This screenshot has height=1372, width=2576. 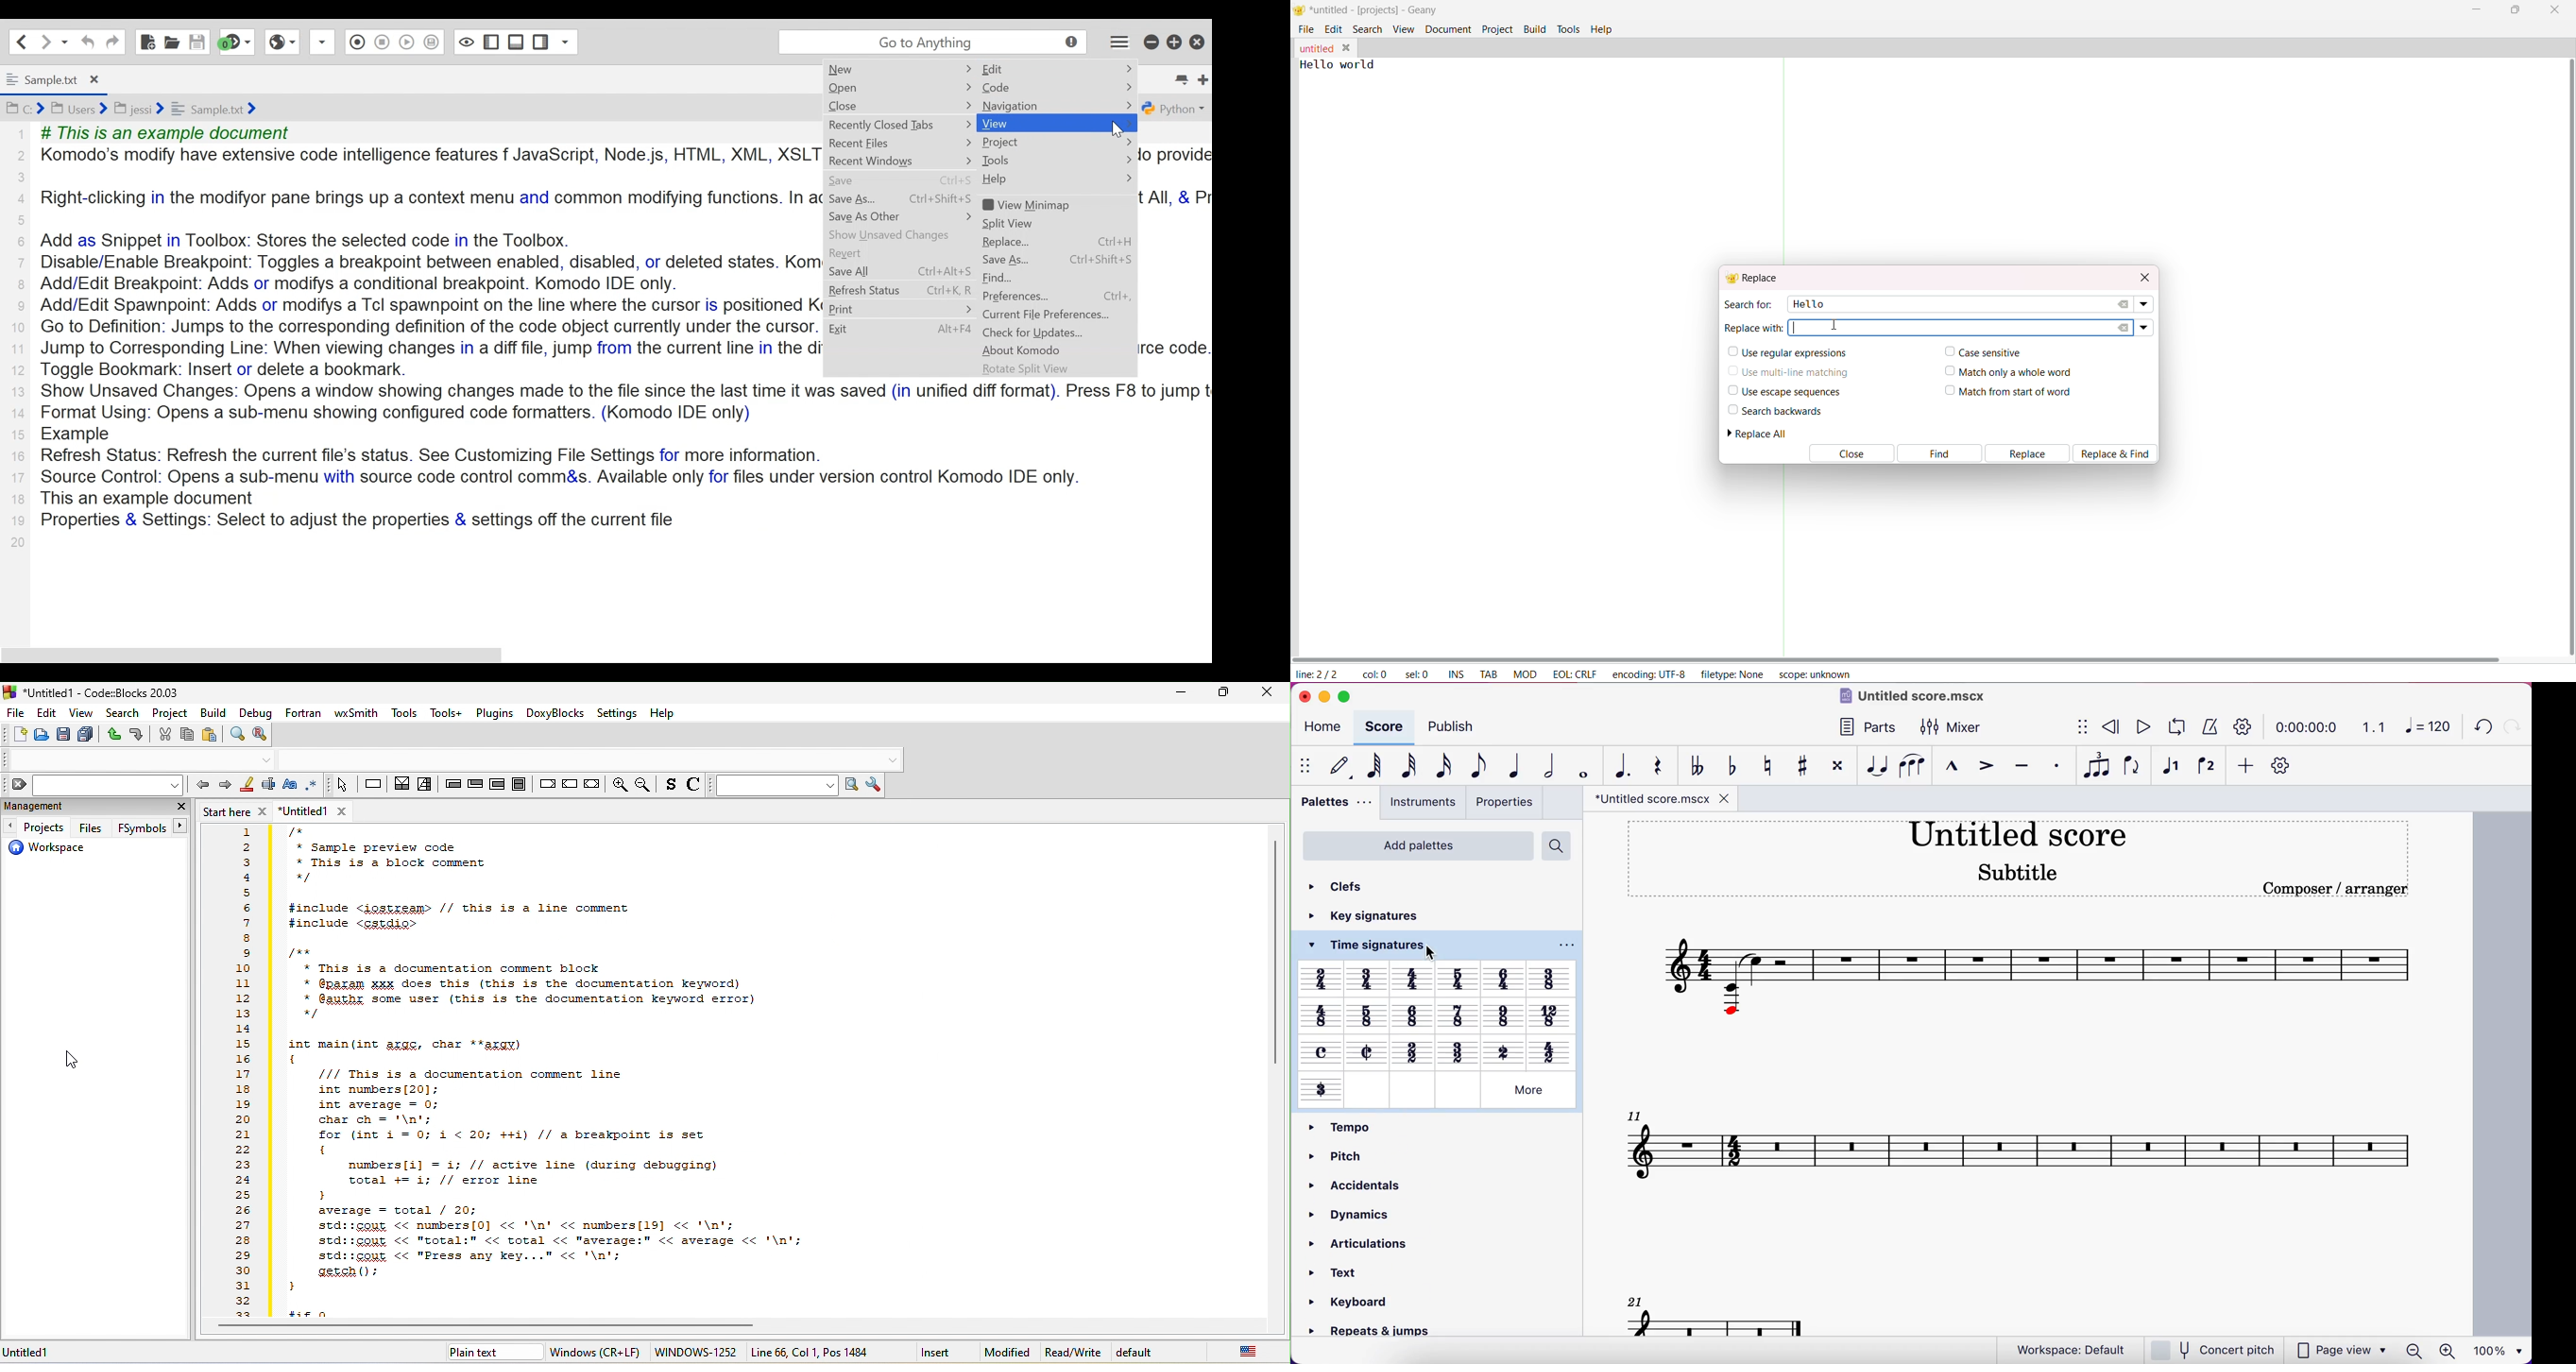 What do you see at coordinates (1359, 1245) in the screenshot?
I see `articulations` at bounding box center [1359, 1245].